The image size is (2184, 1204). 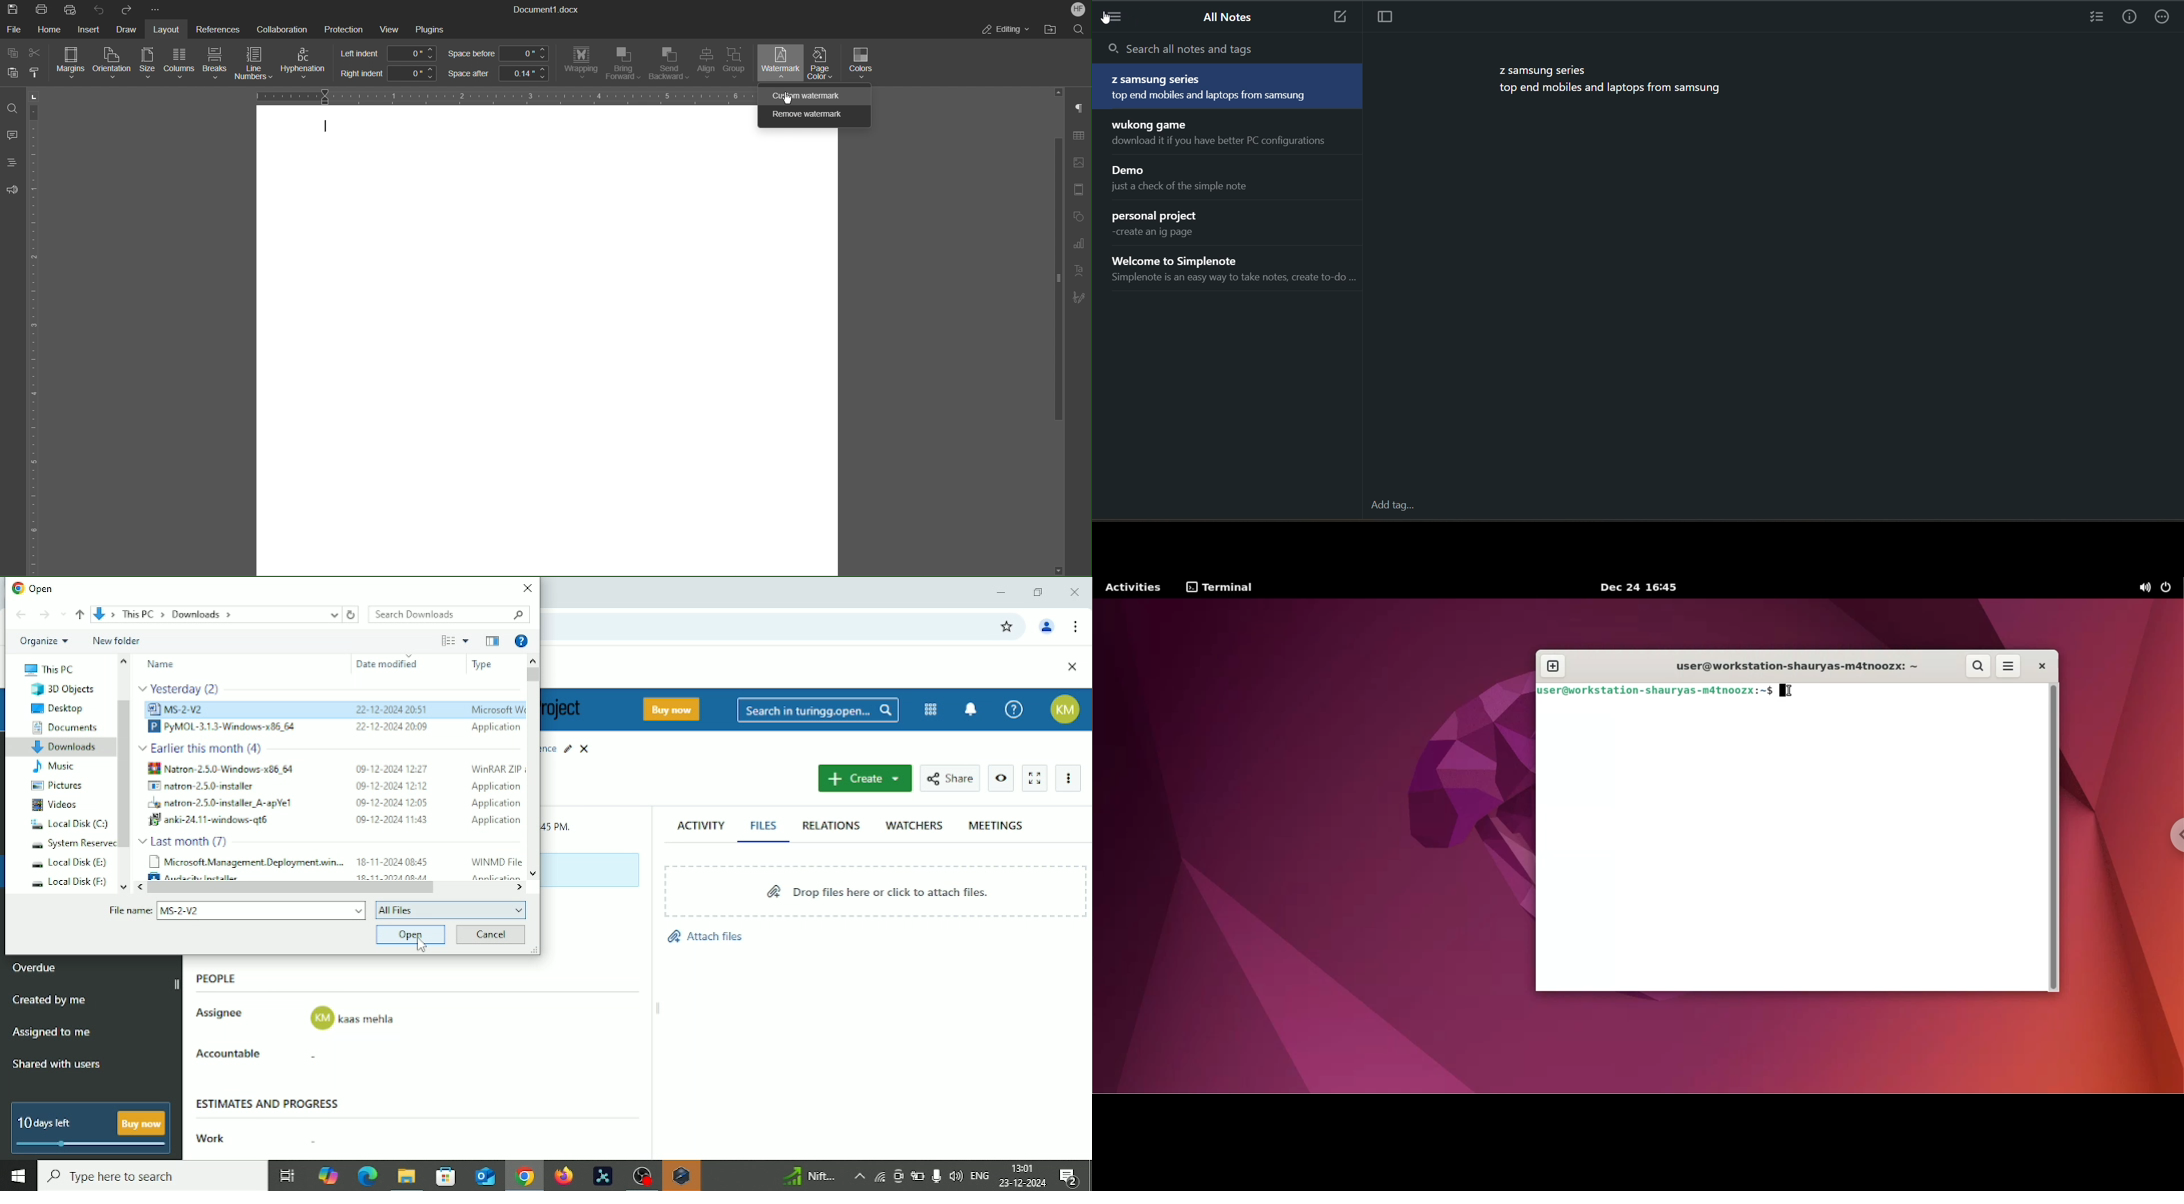 What do you see at coordinates (1228, 49) in the screenshot?
I see `search all notes and tags` at bounding box center [1228, 49].